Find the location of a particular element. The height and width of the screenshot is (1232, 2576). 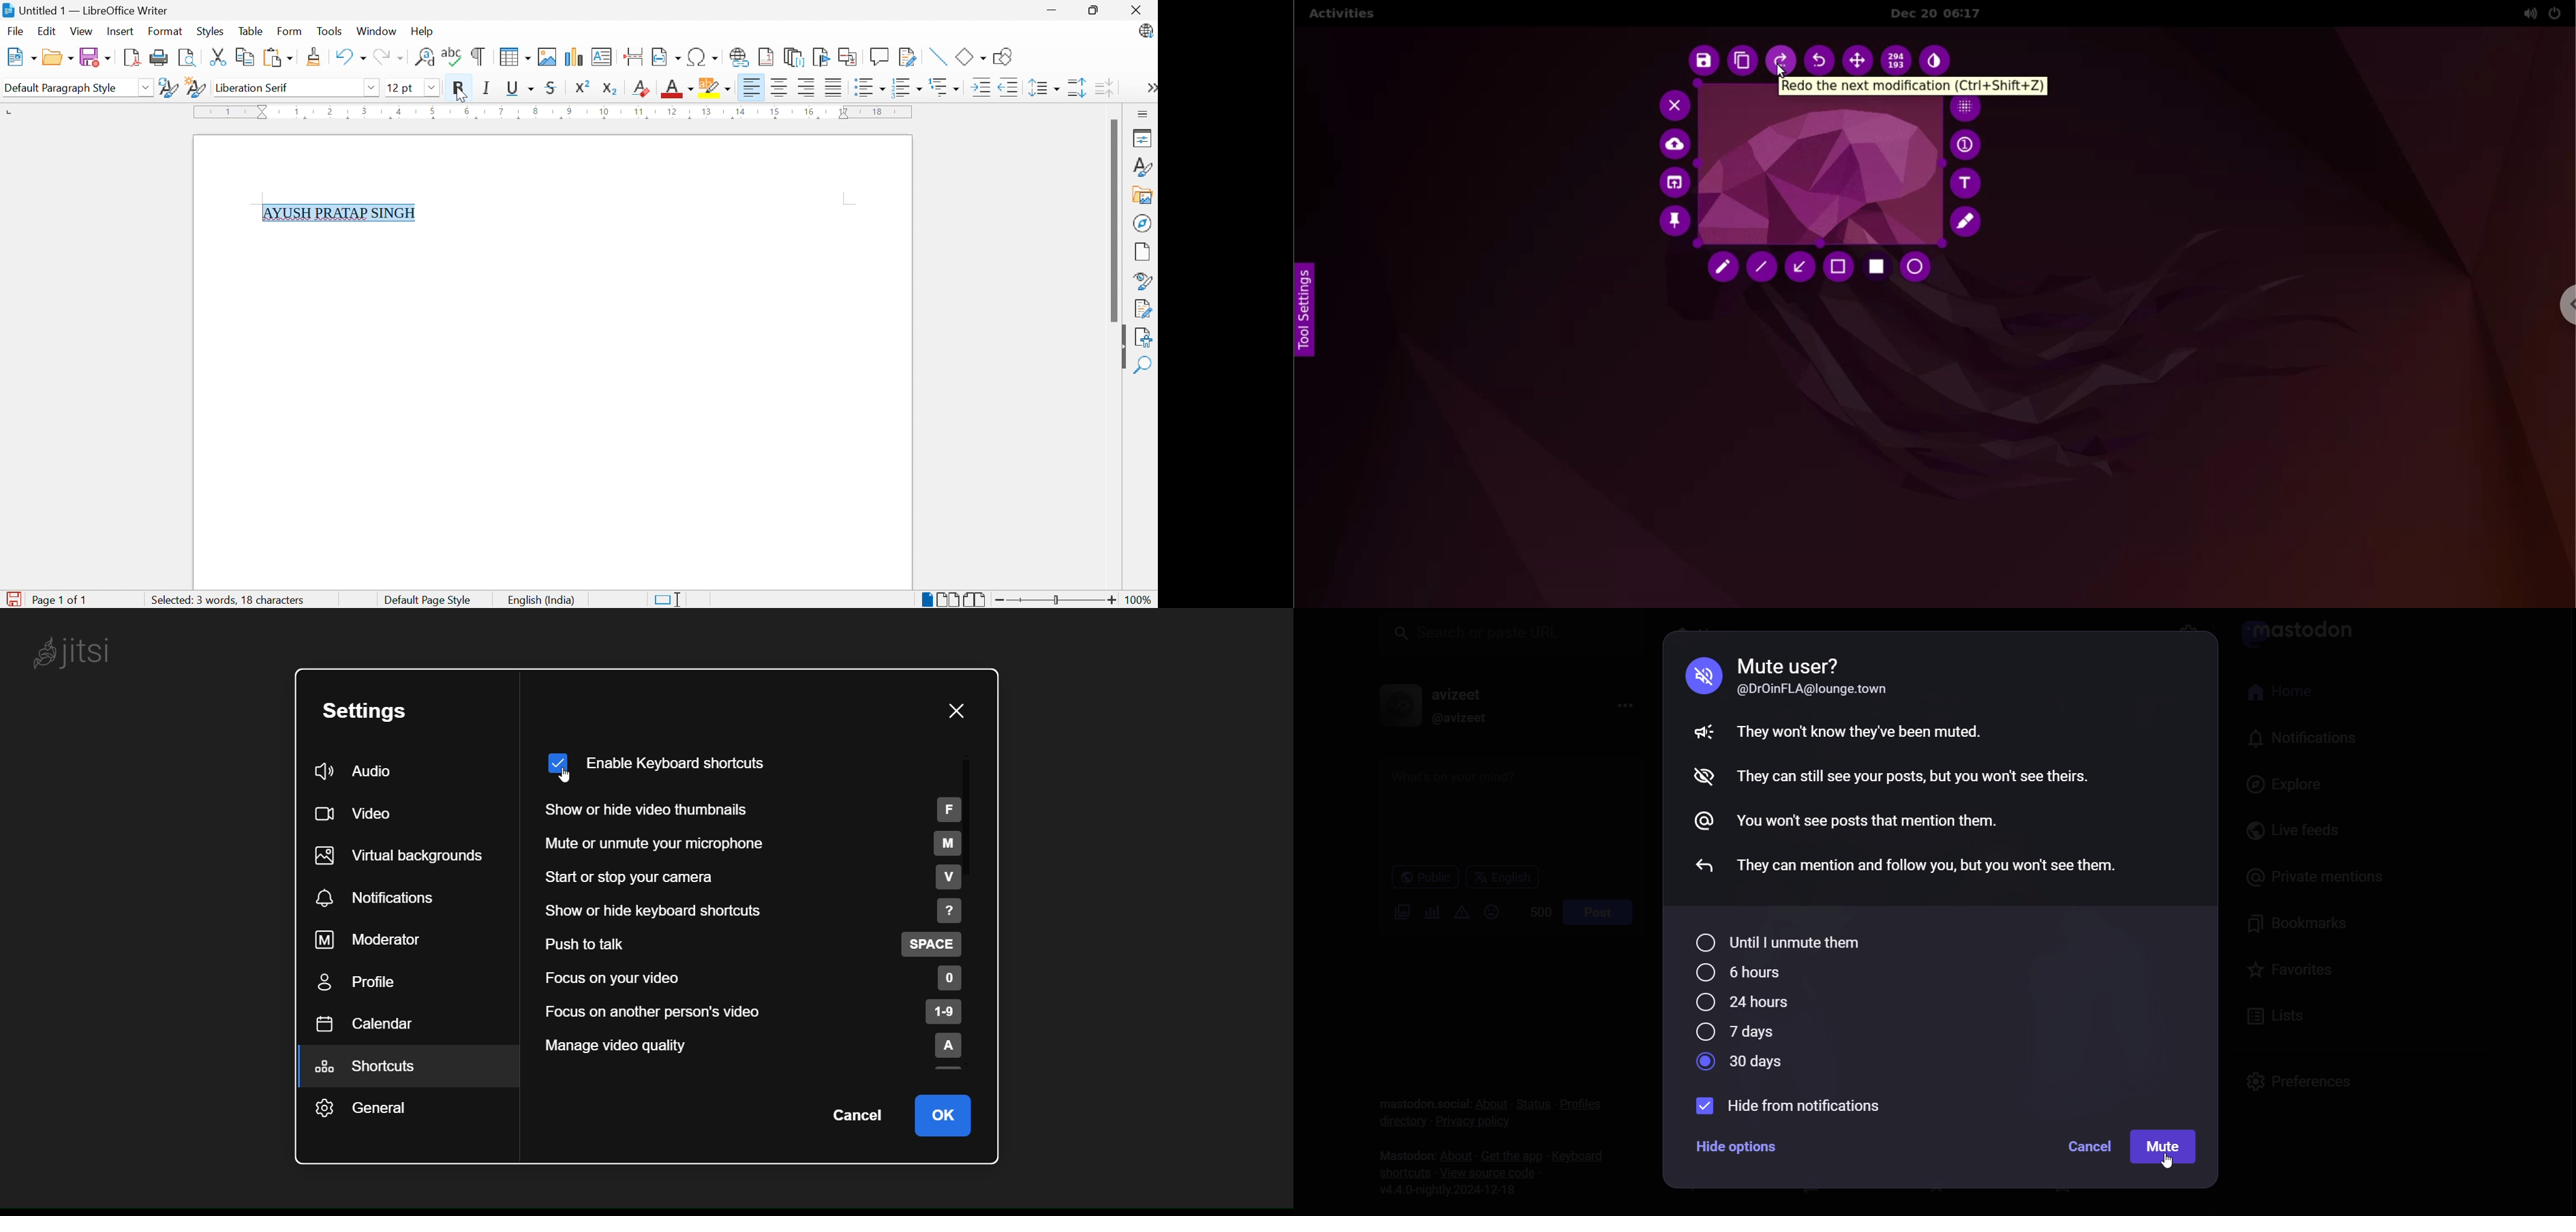

Drop Down is located at coordinates (371, 88).